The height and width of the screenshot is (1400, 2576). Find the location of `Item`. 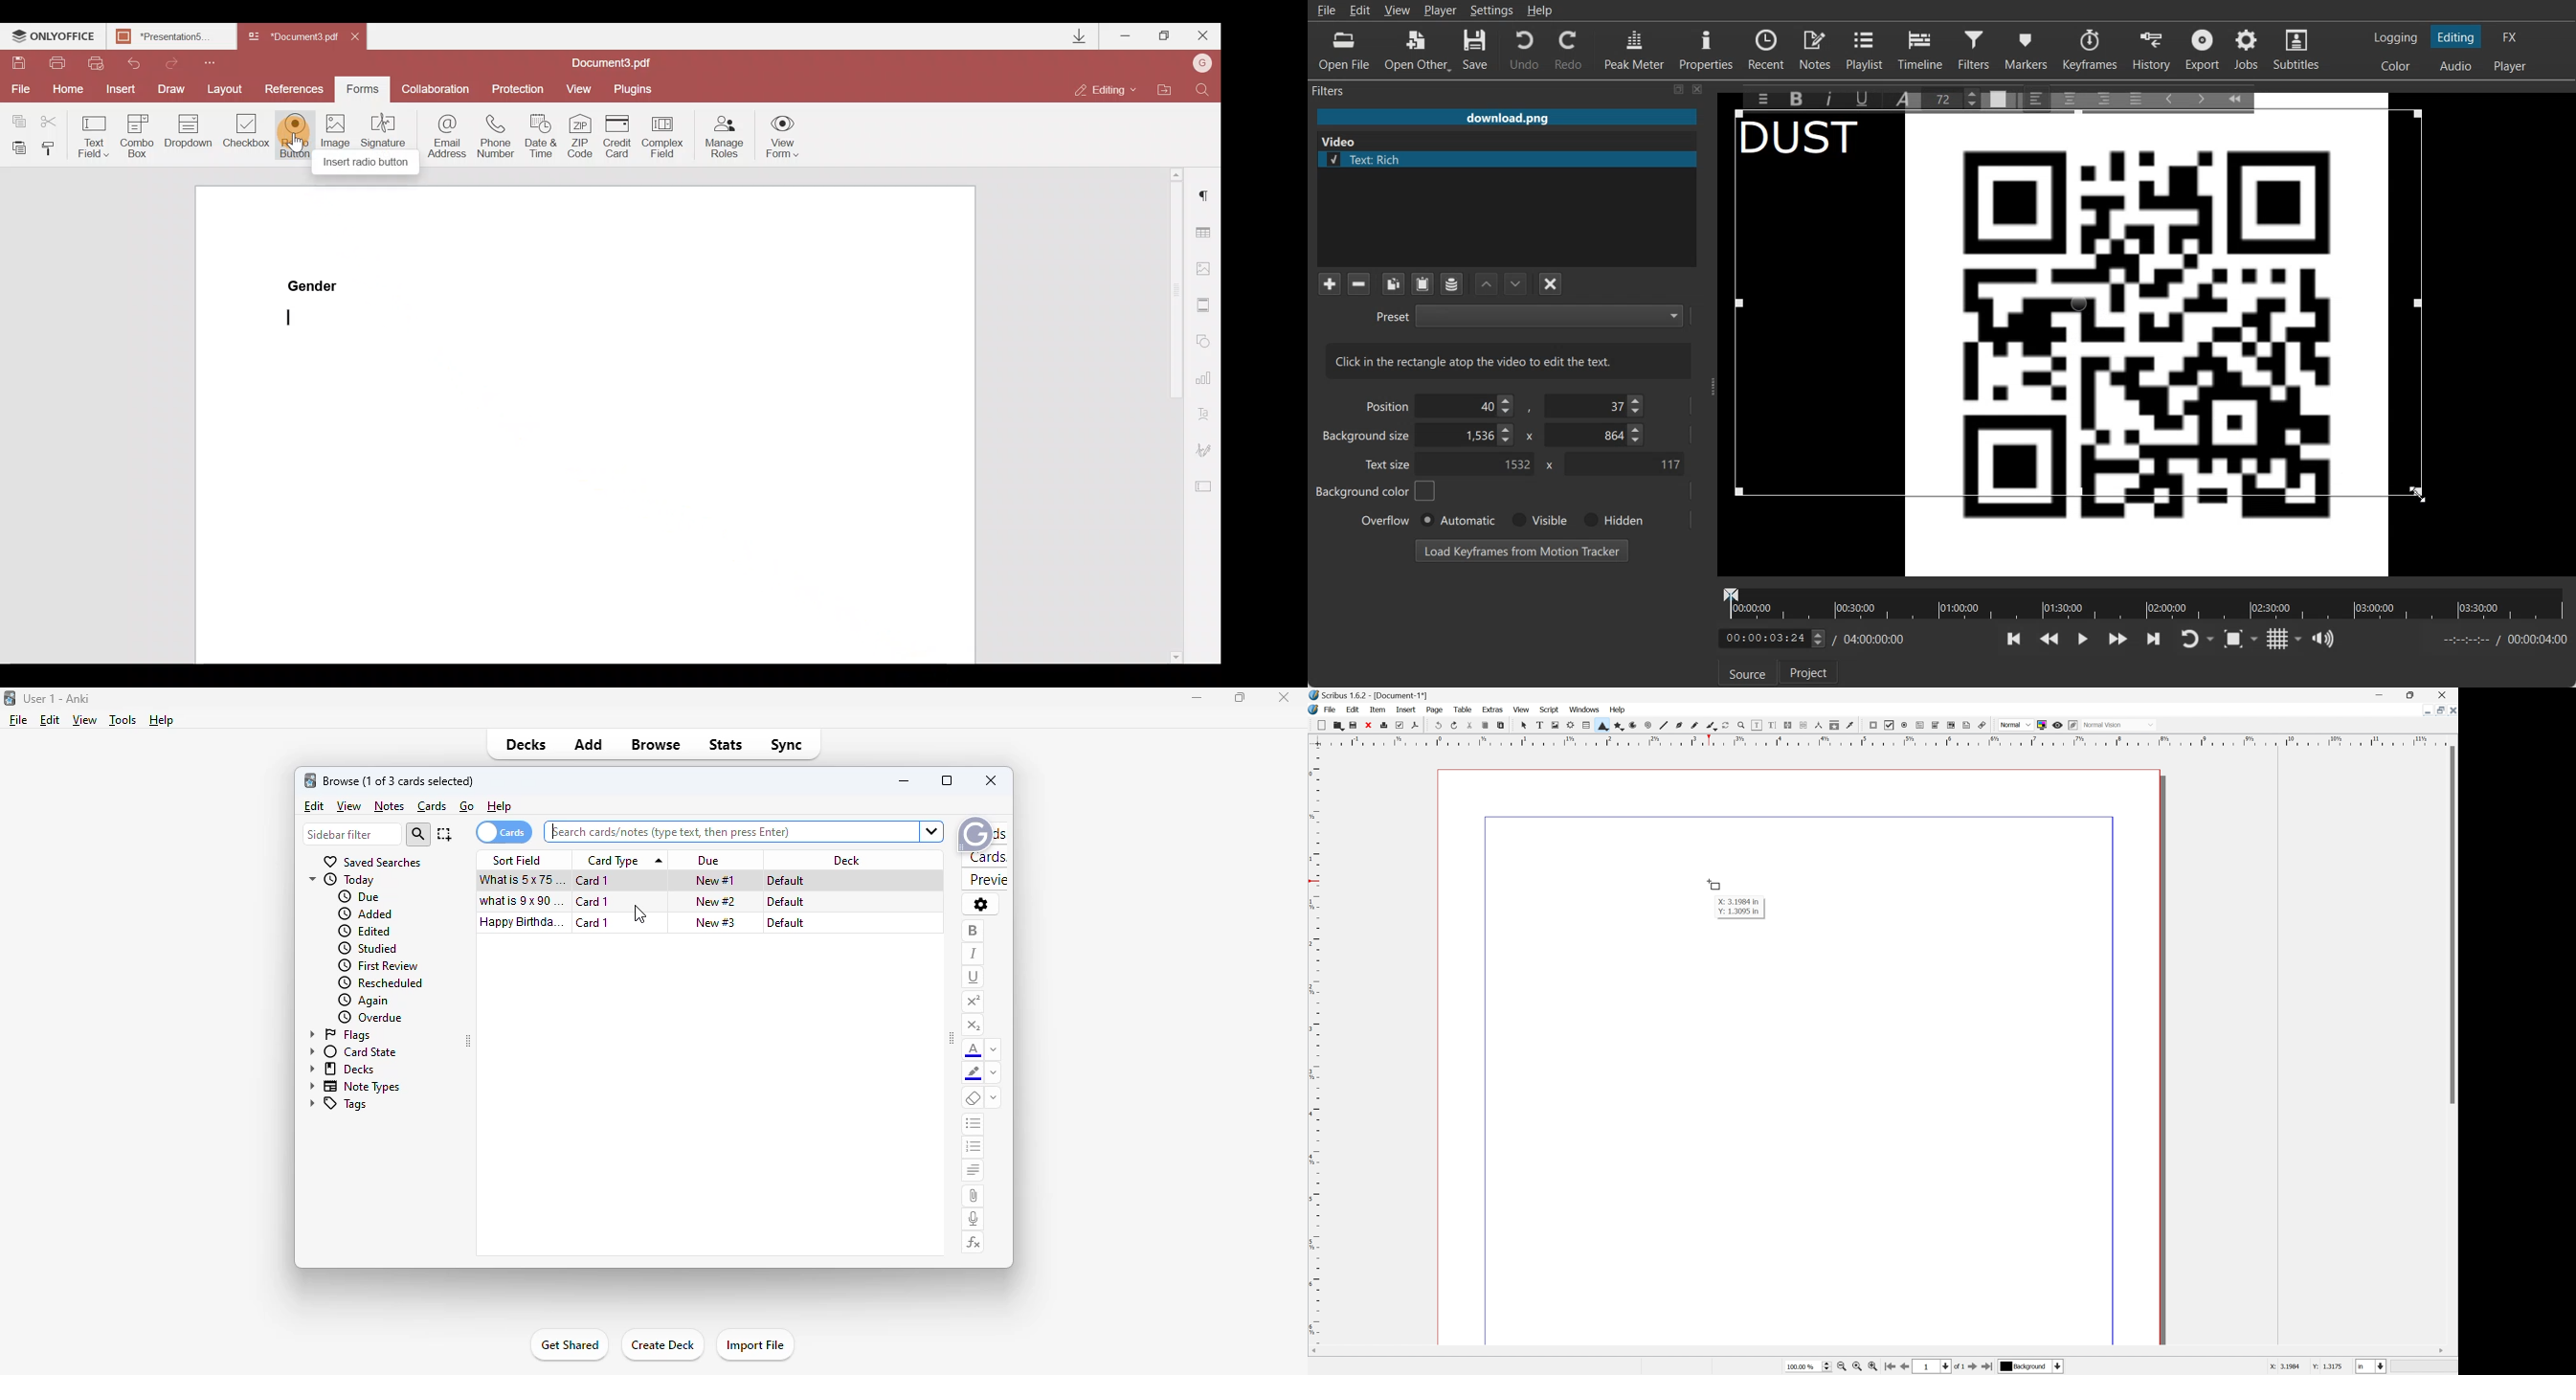

Item is located at coordinates (1376, 710).